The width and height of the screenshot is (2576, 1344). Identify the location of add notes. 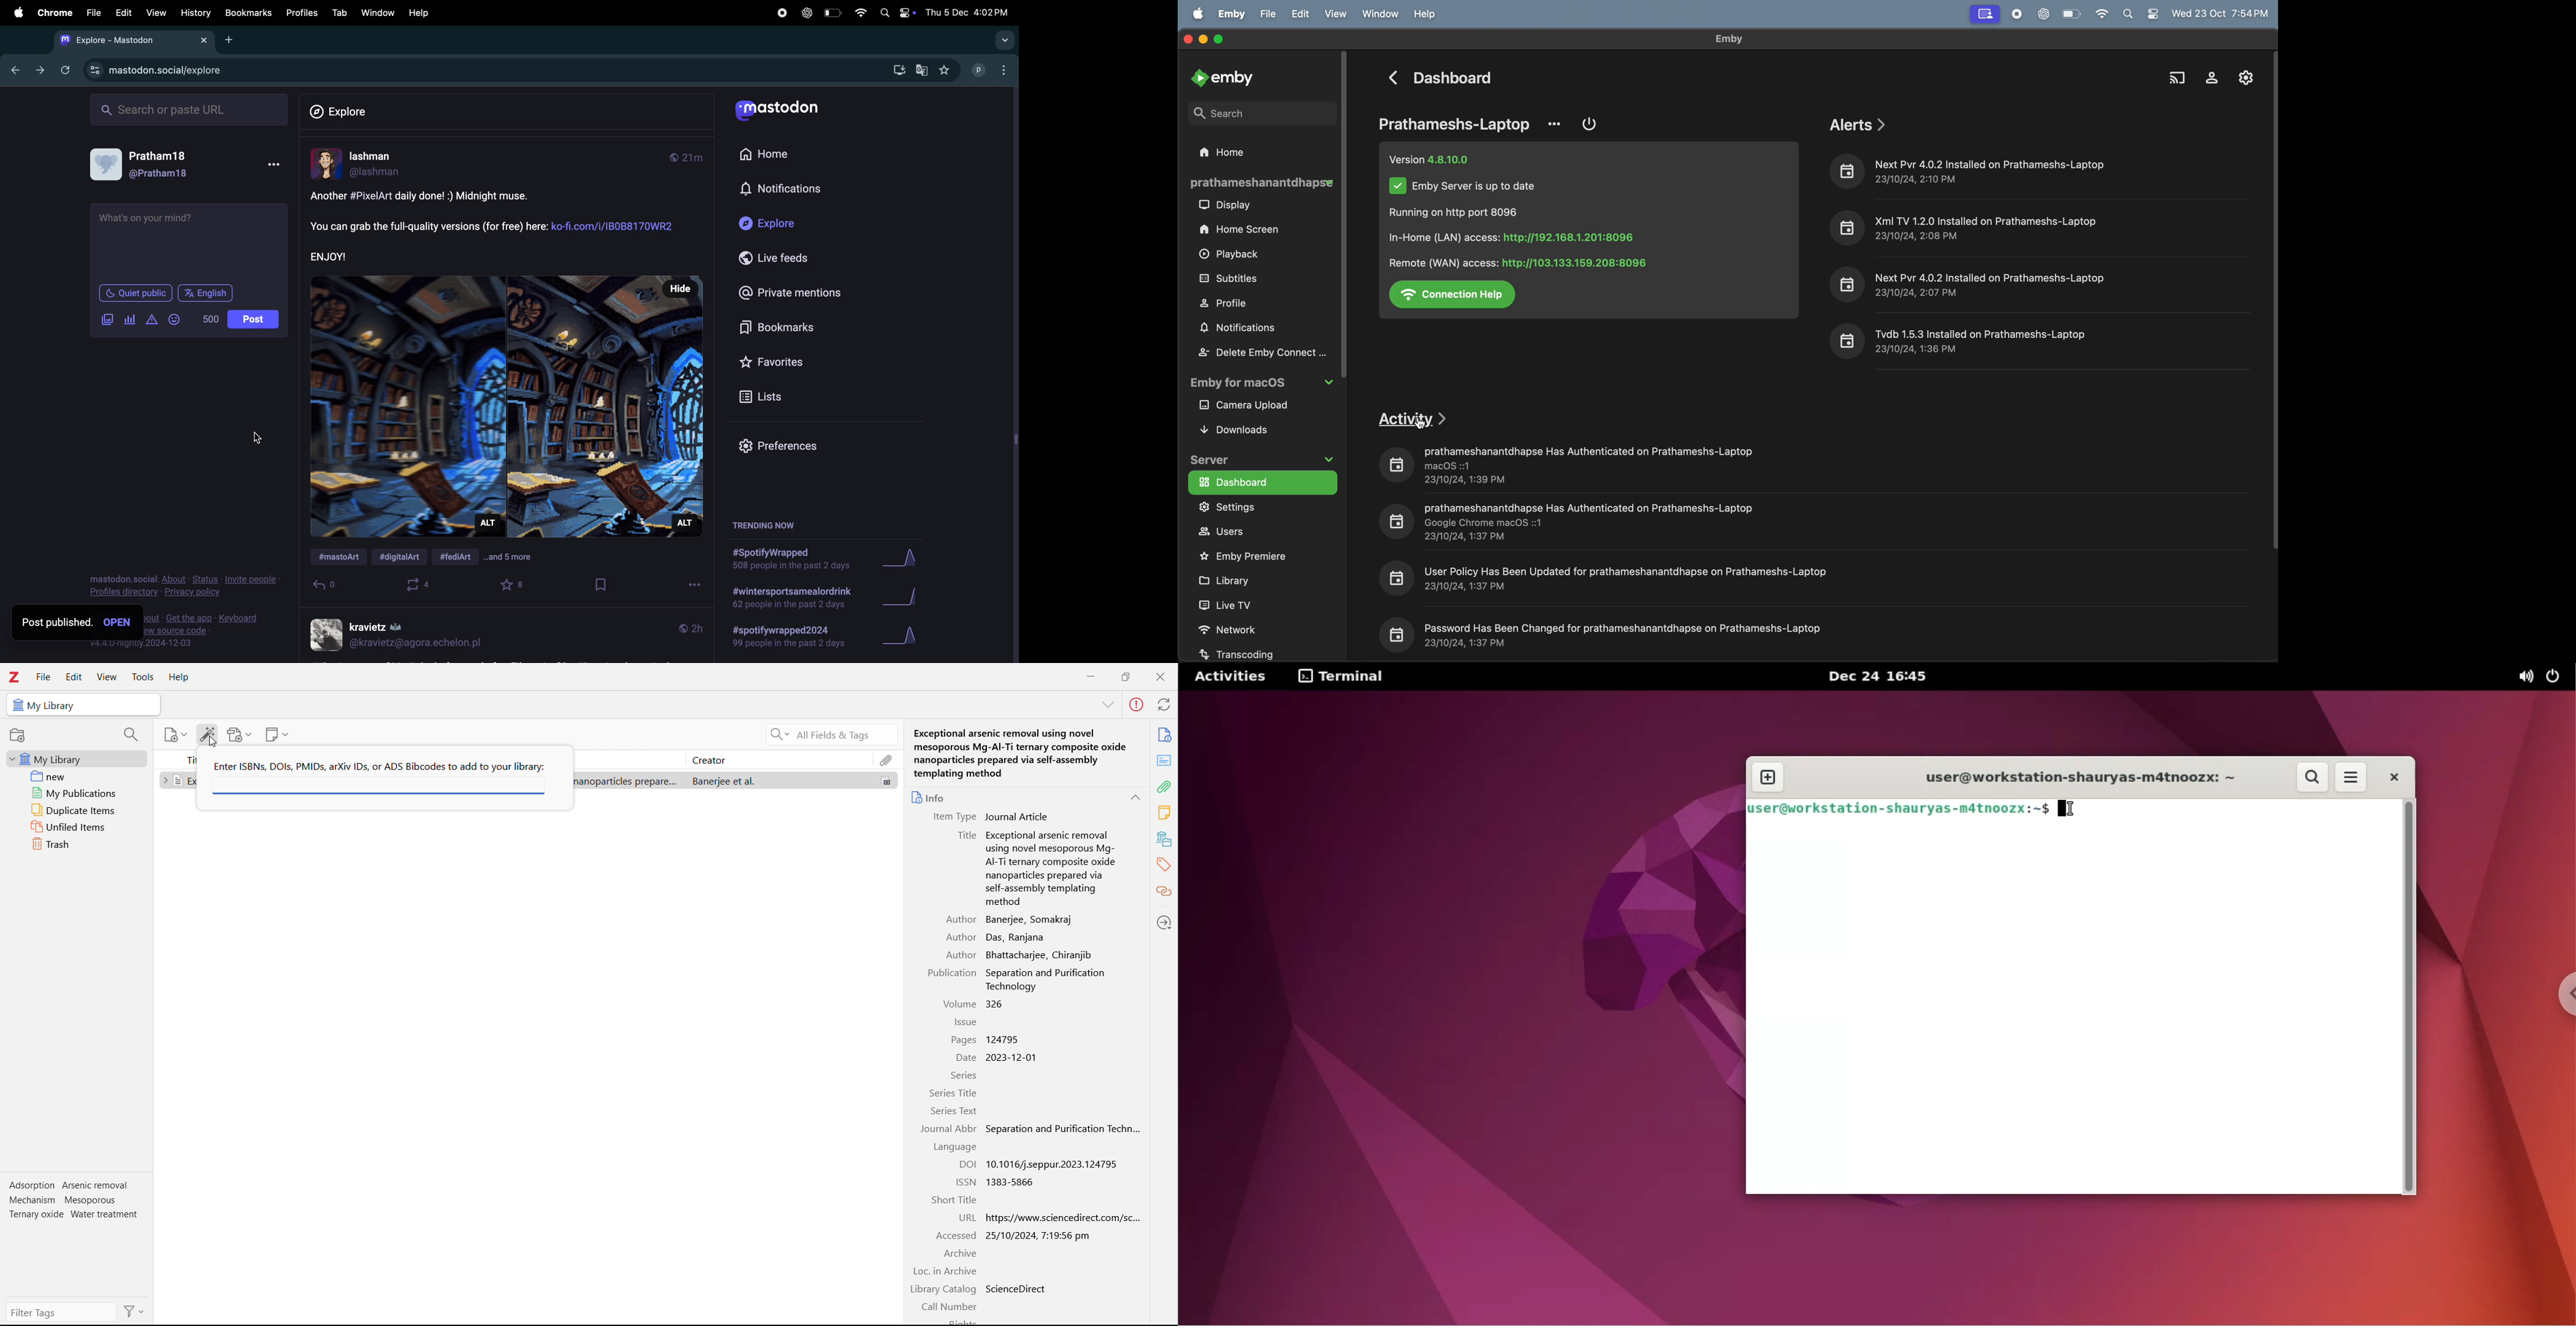
(277, 735).